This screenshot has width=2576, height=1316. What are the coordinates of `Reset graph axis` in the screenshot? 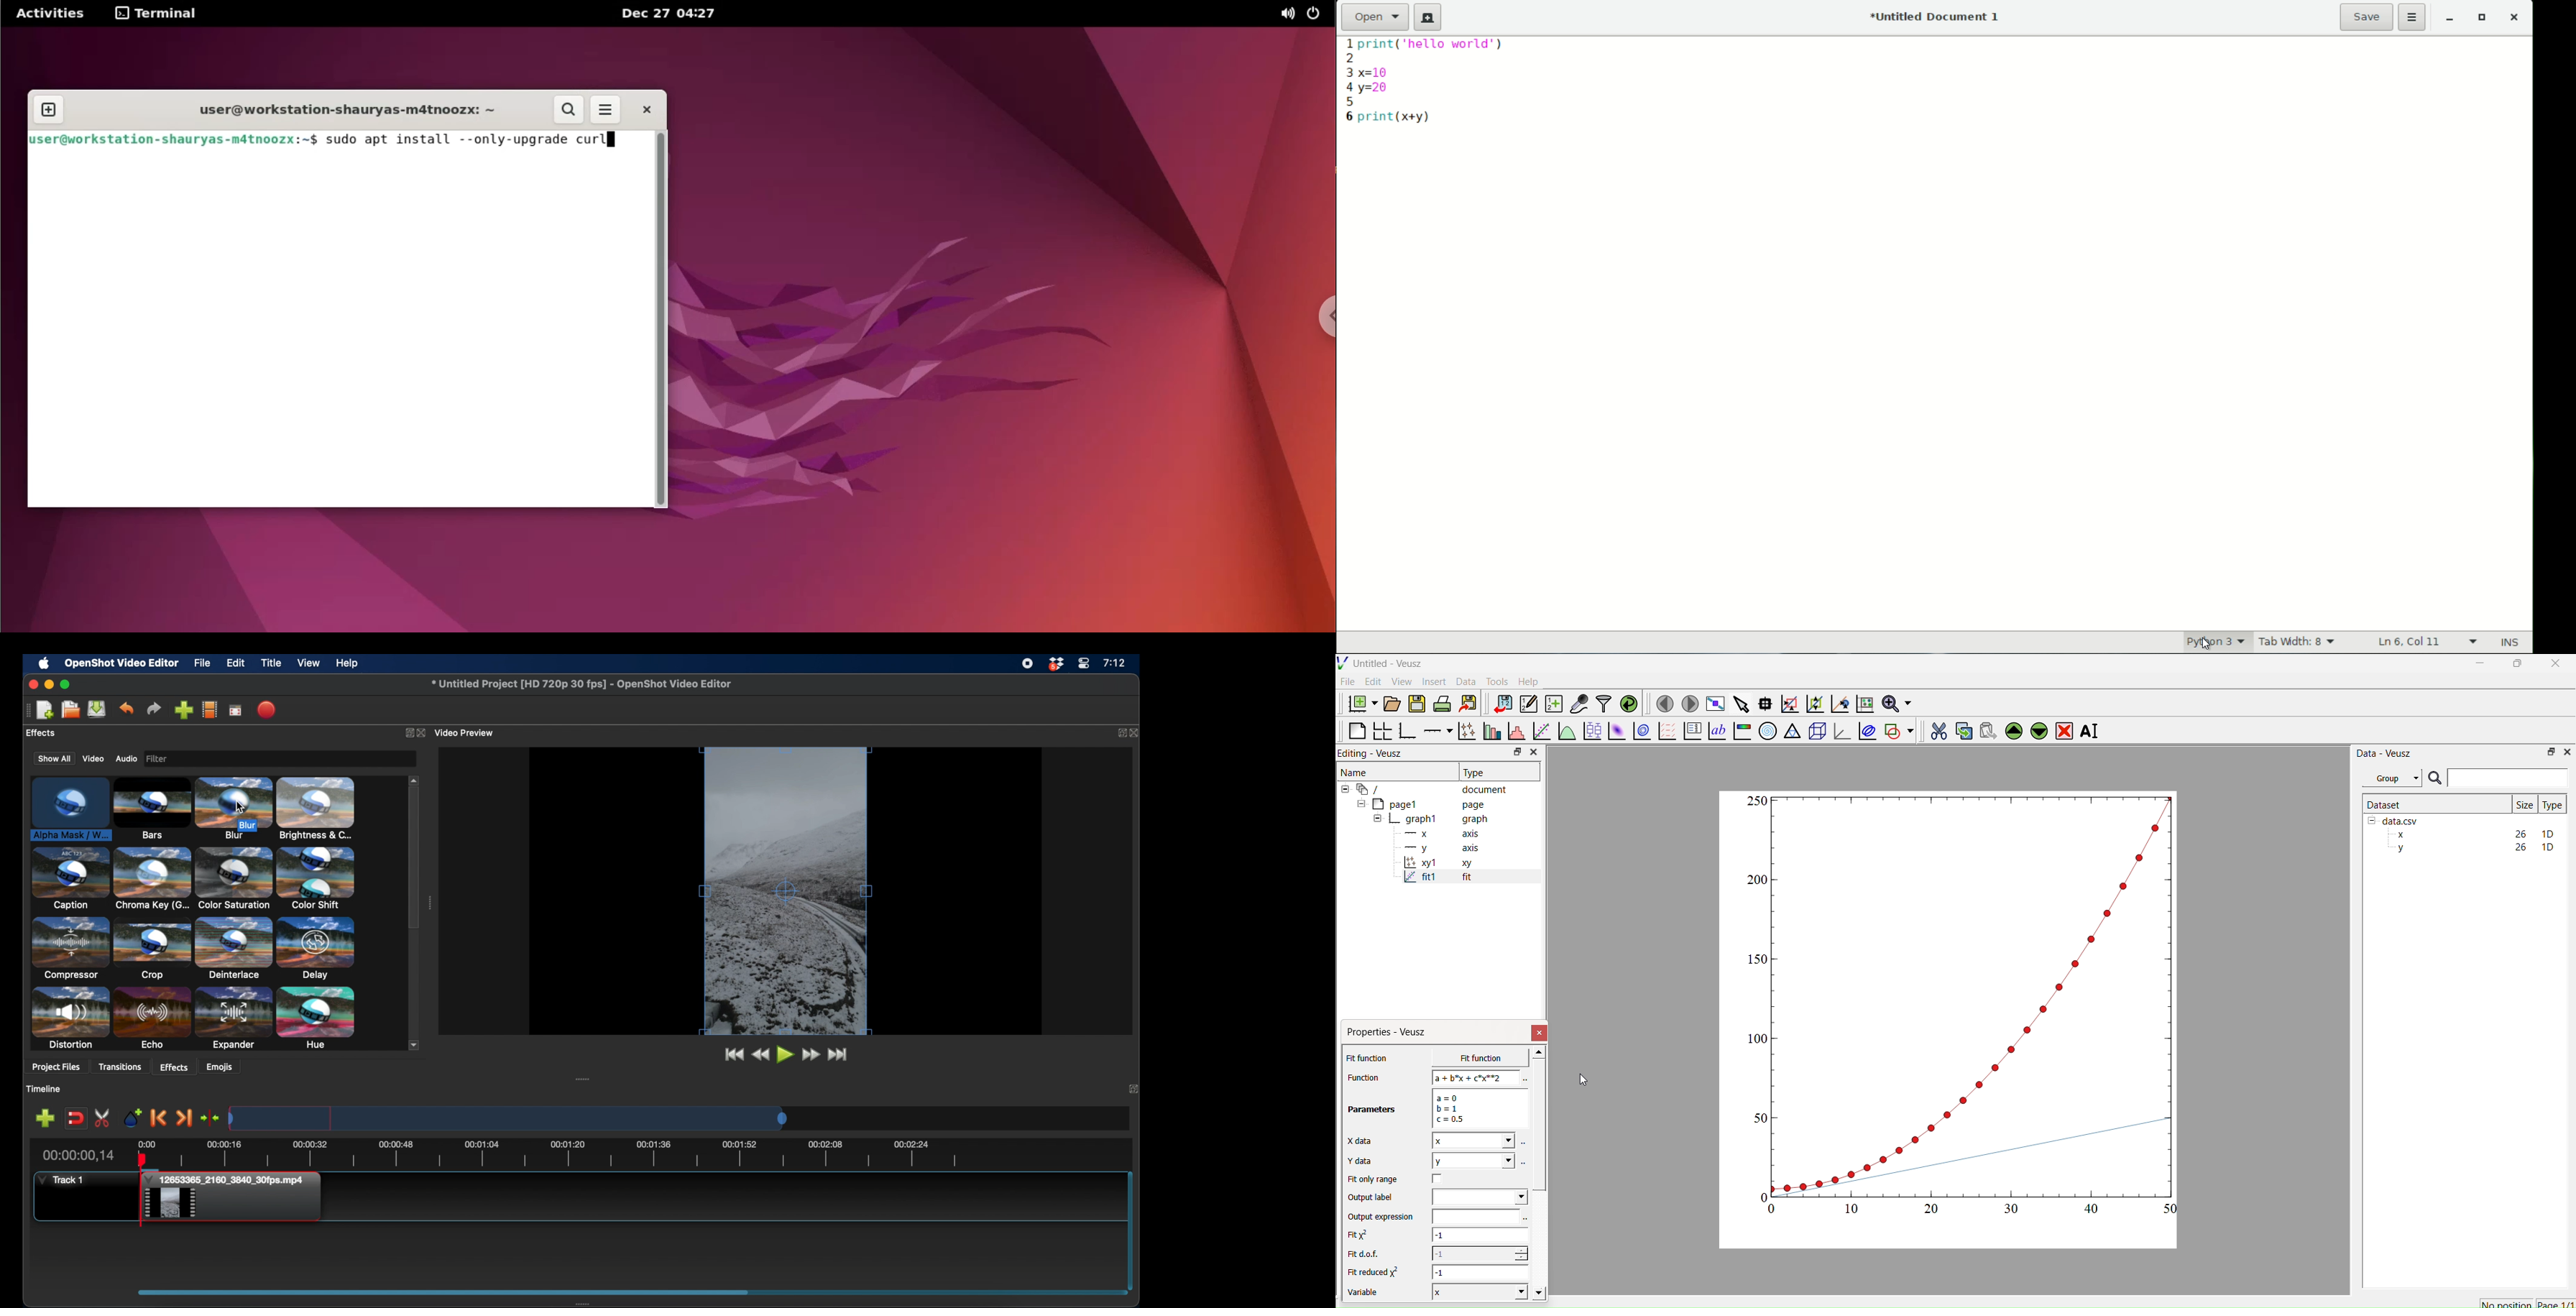 It's located at (1863, 703).